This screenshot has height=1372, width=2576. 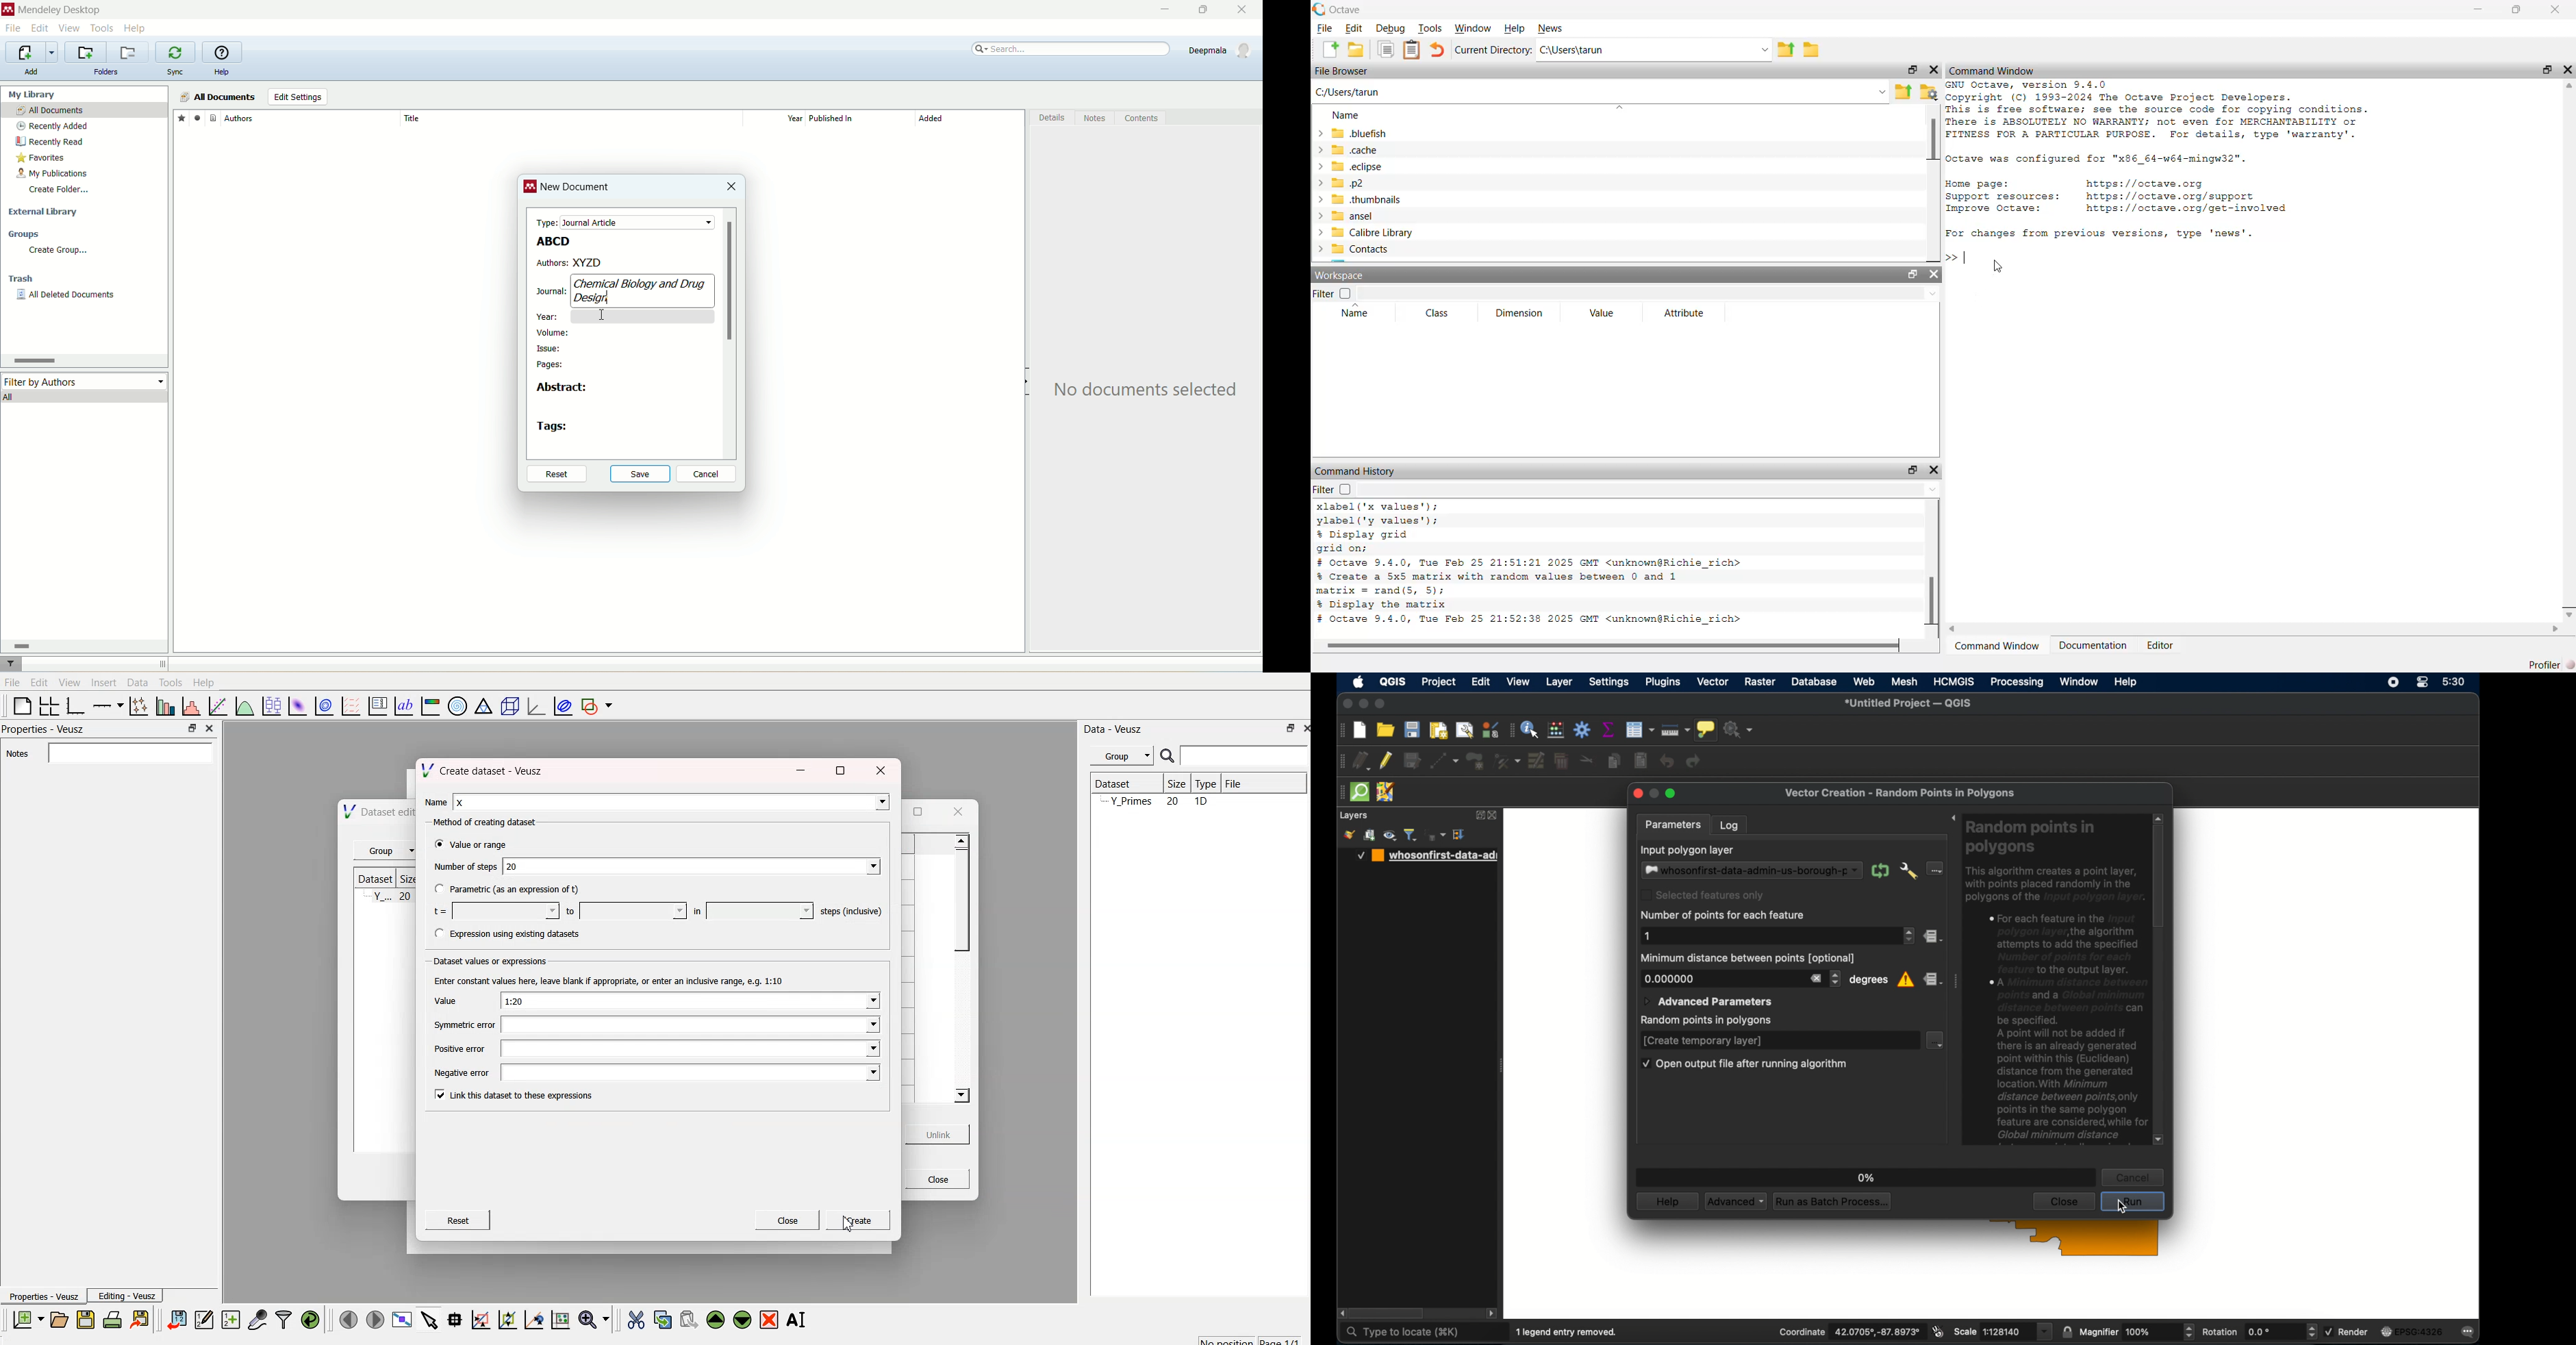 I want to click on close, so click(x=1637, y=793).